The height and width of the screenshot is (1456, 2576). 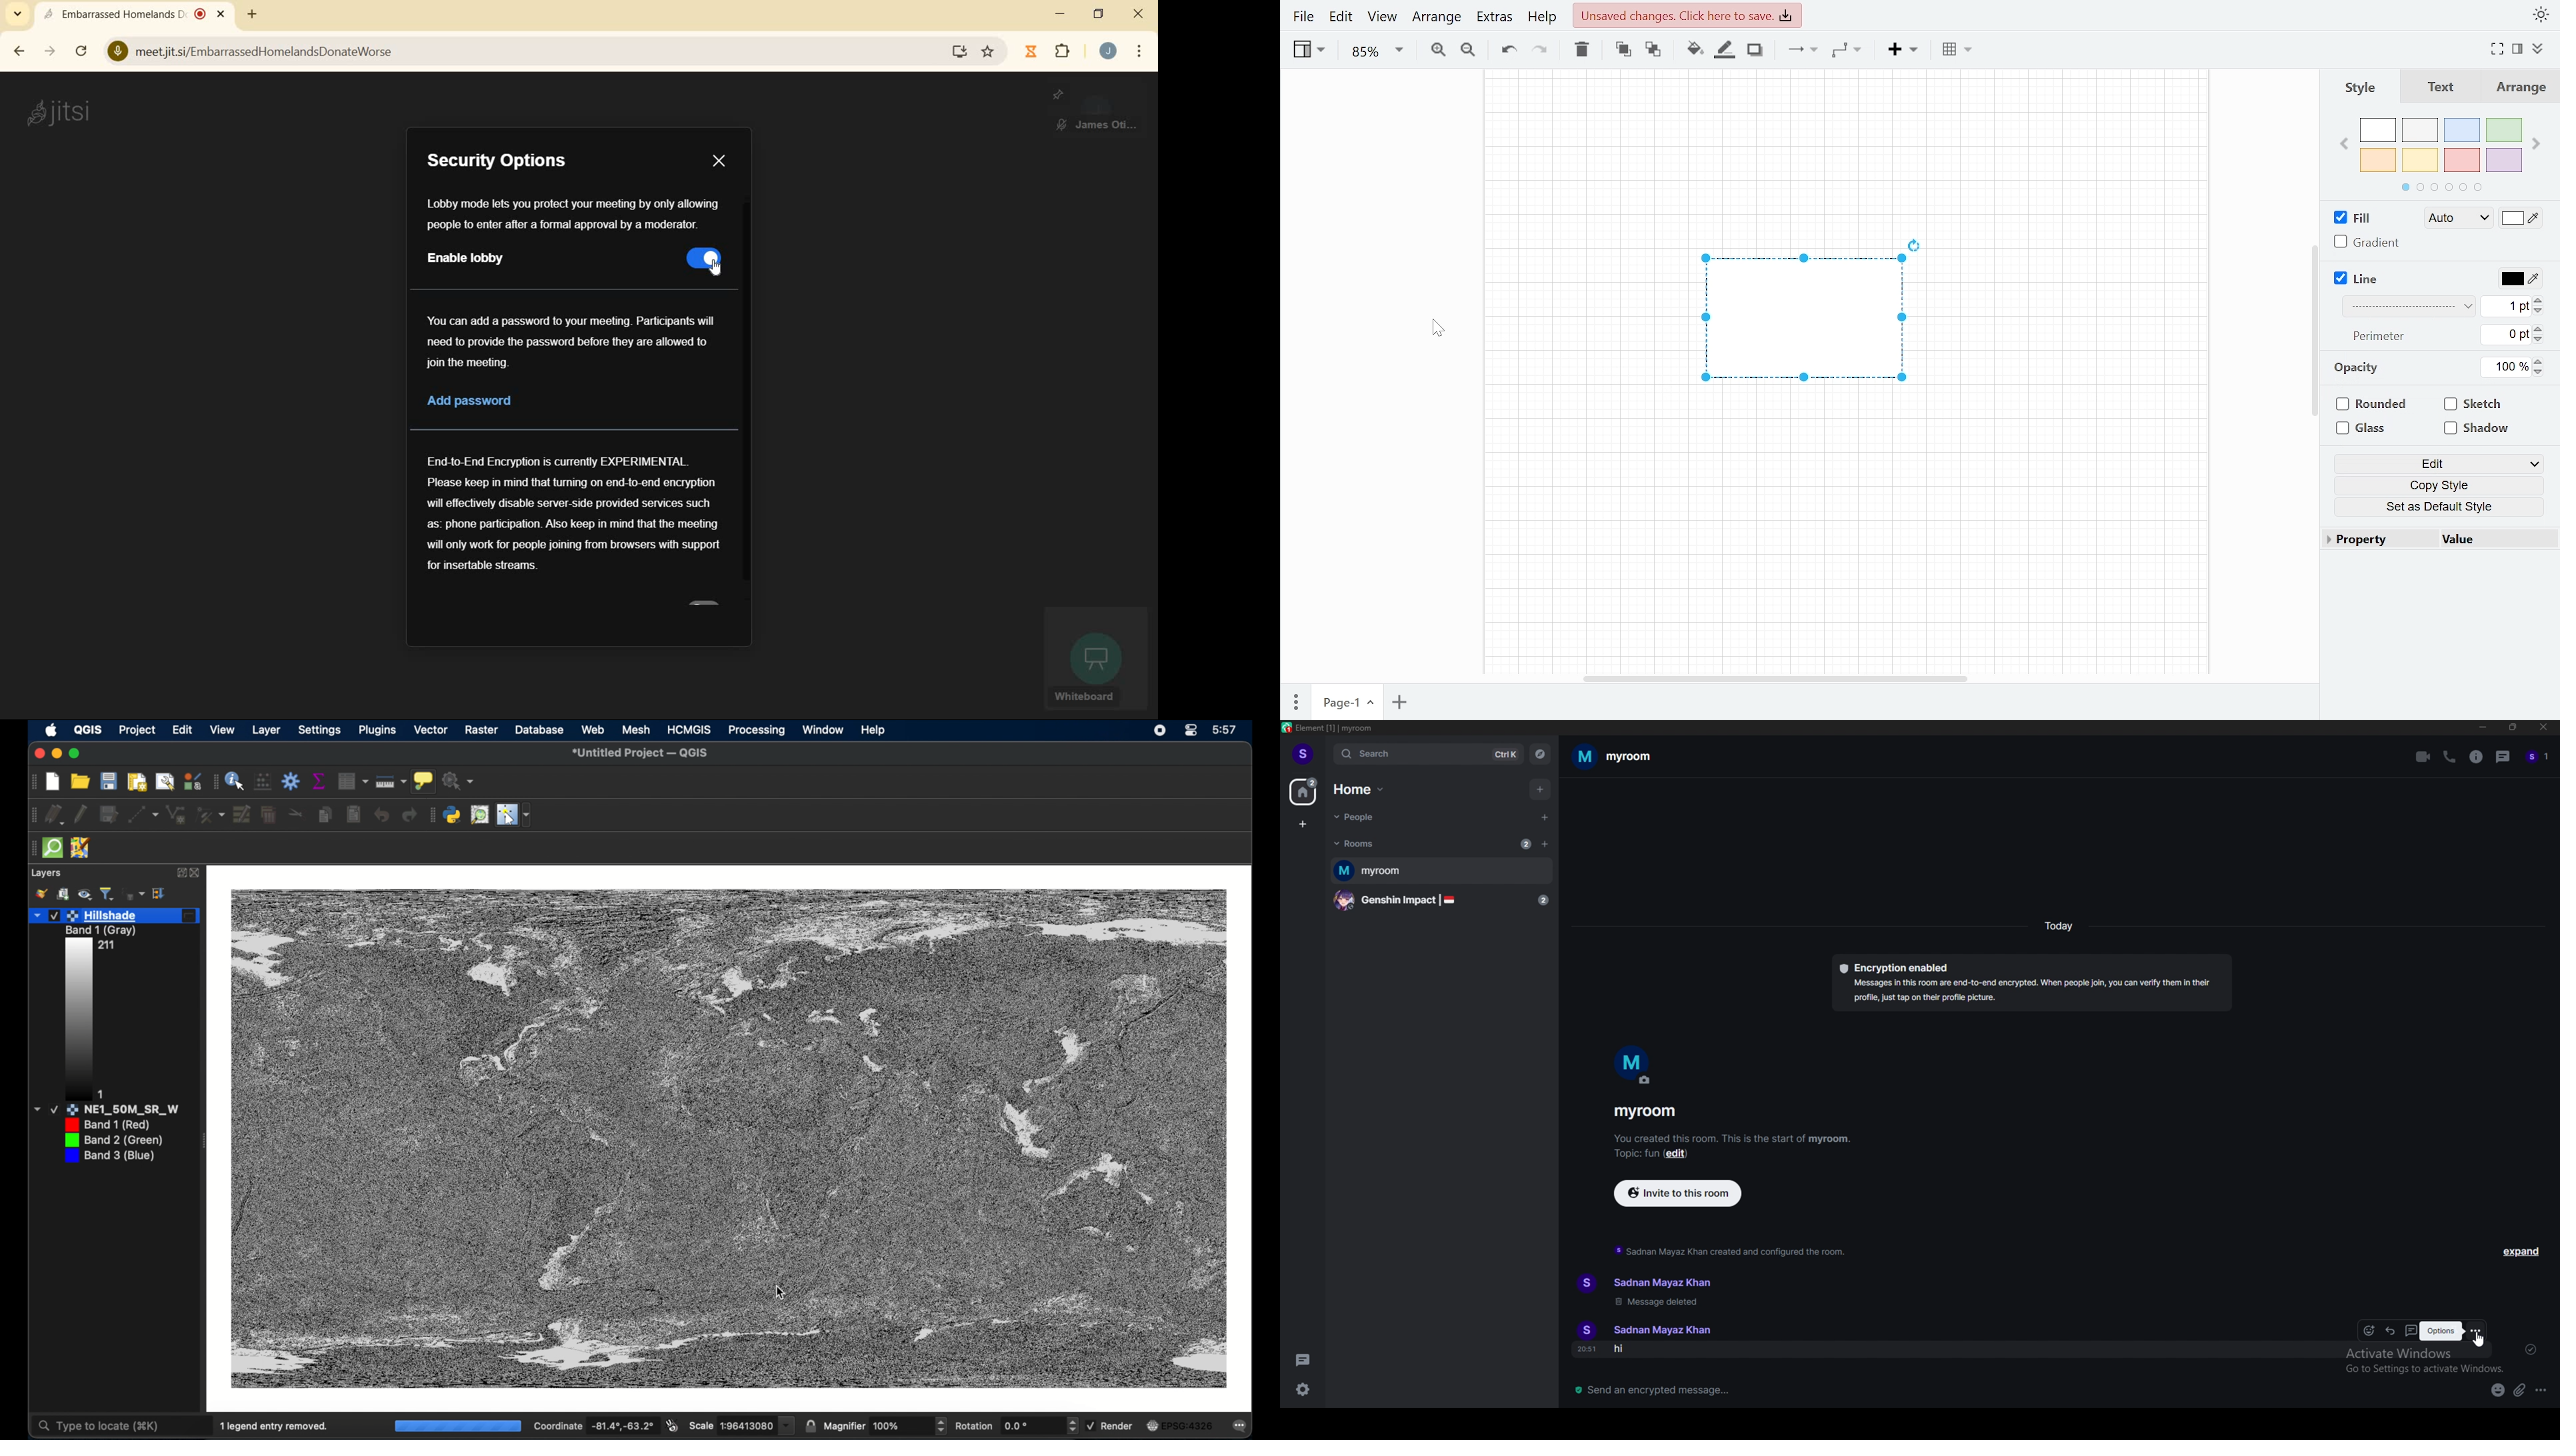 I want to click on drag handle, so click(x=431, y=815).